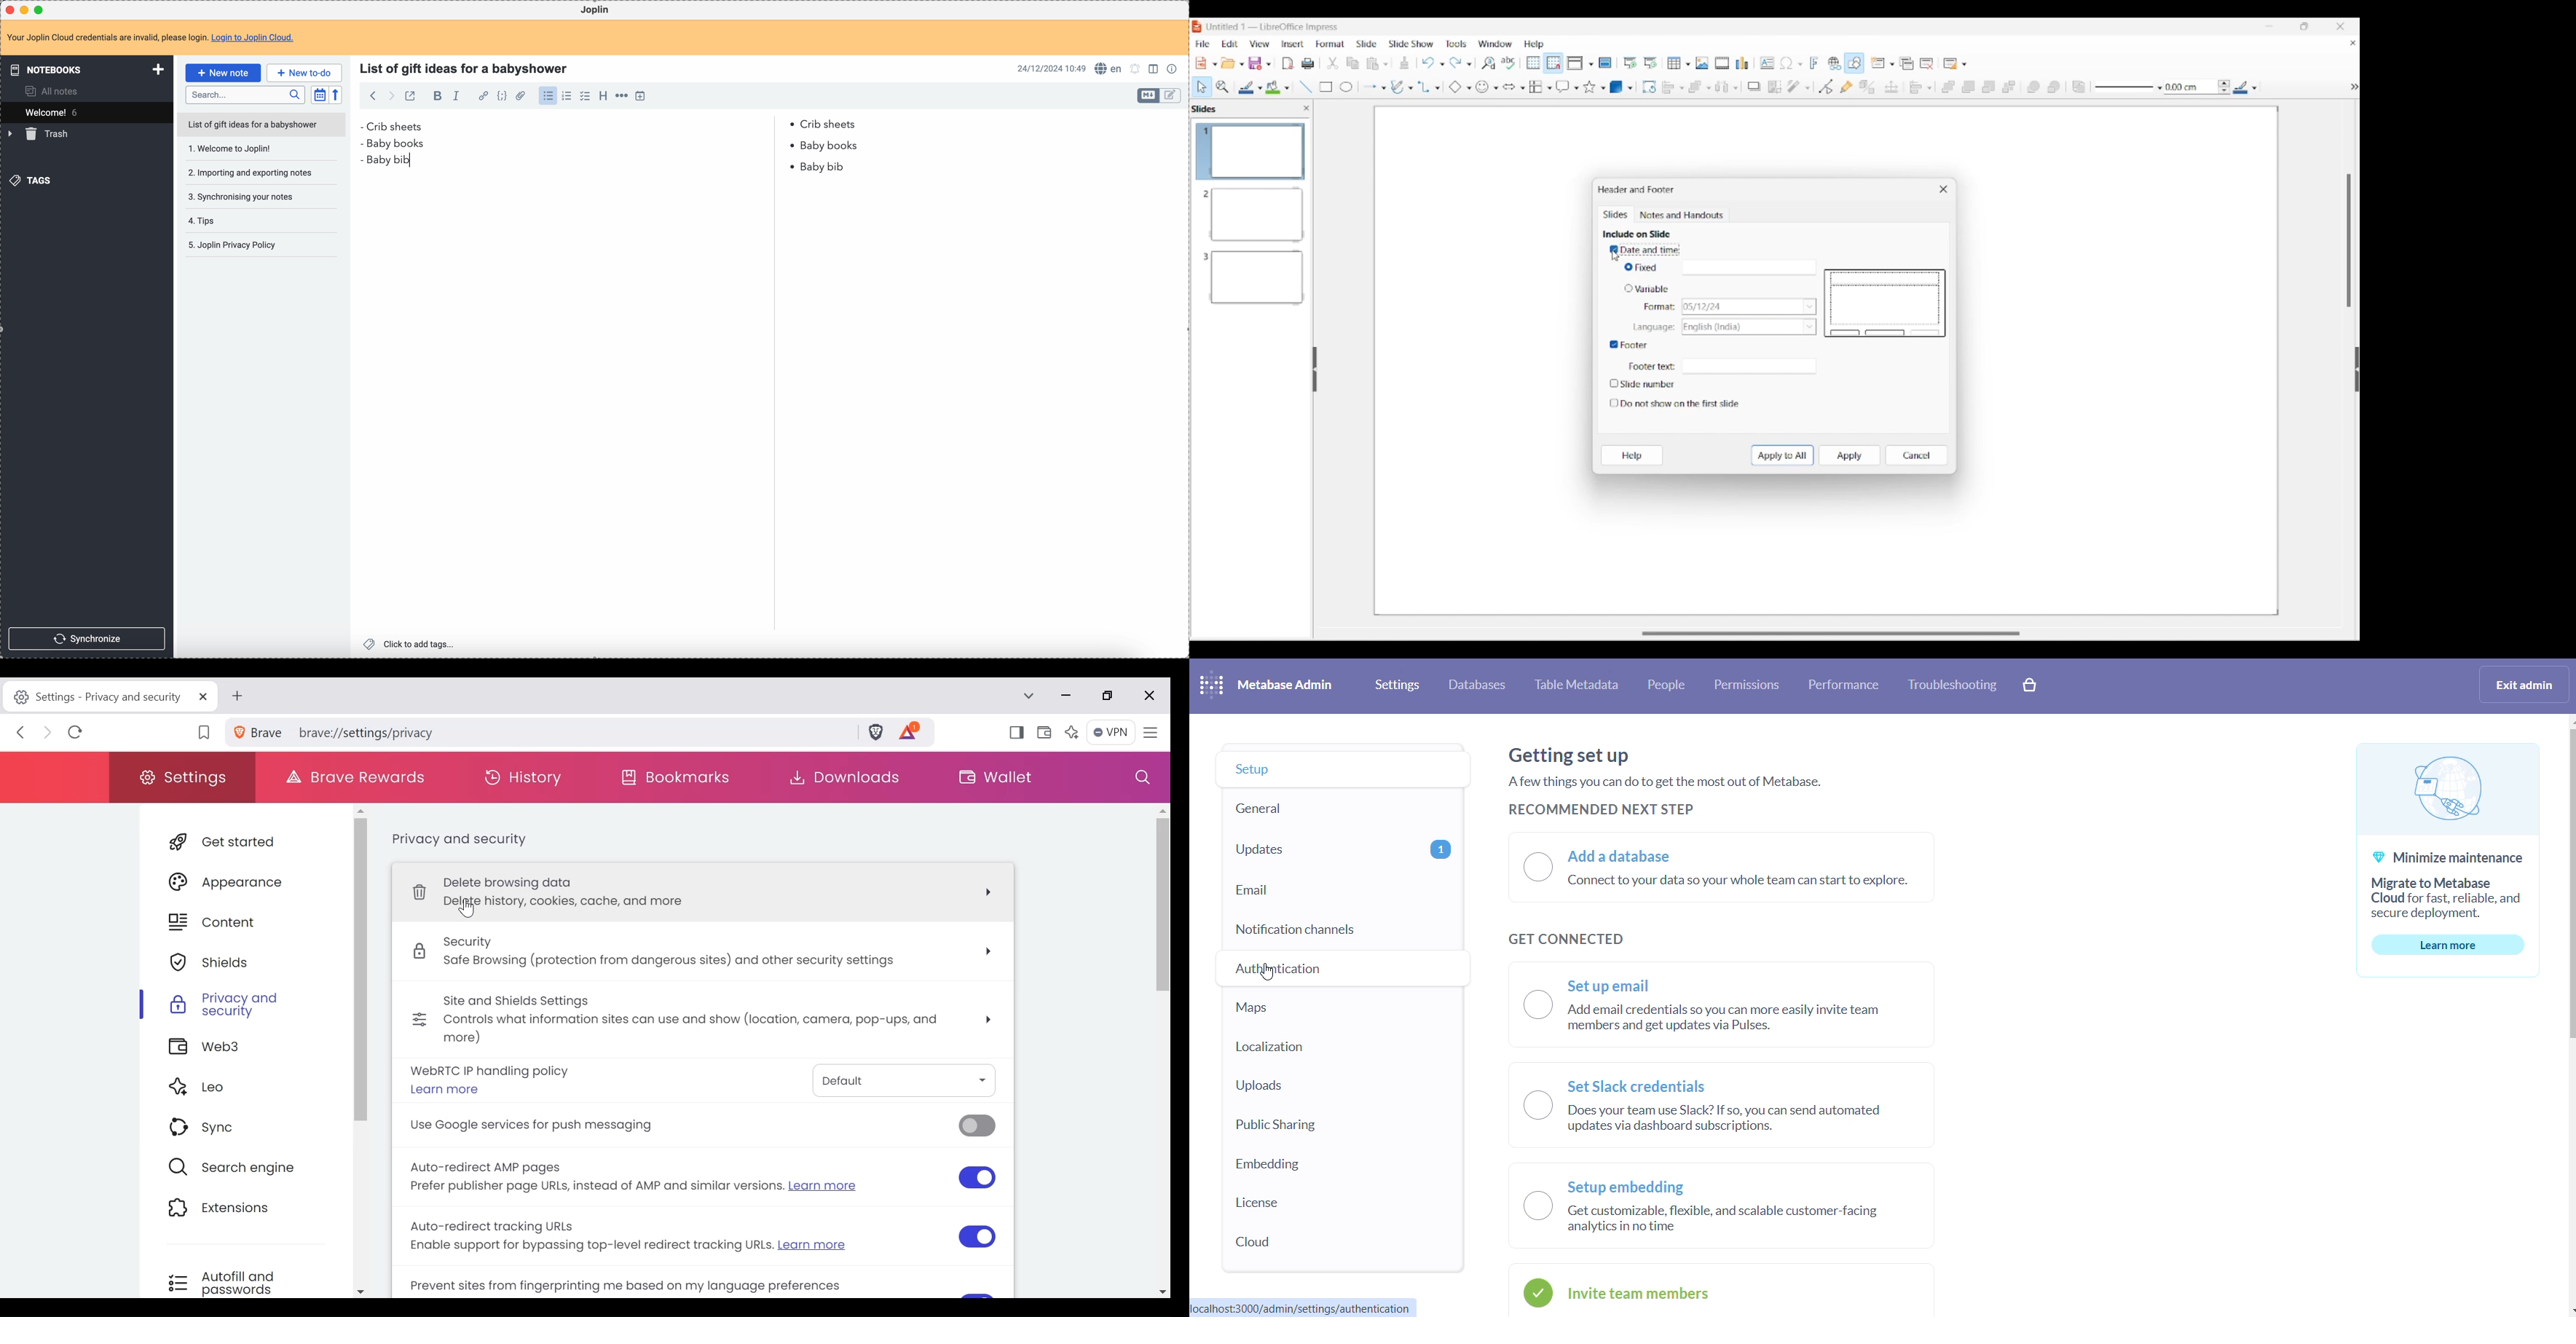 The image size is (2576, 1344). What do you see at coordinates (1791, 63) in the screenshot?
I see `Insert special character options` at bounding box center [1791, 63].